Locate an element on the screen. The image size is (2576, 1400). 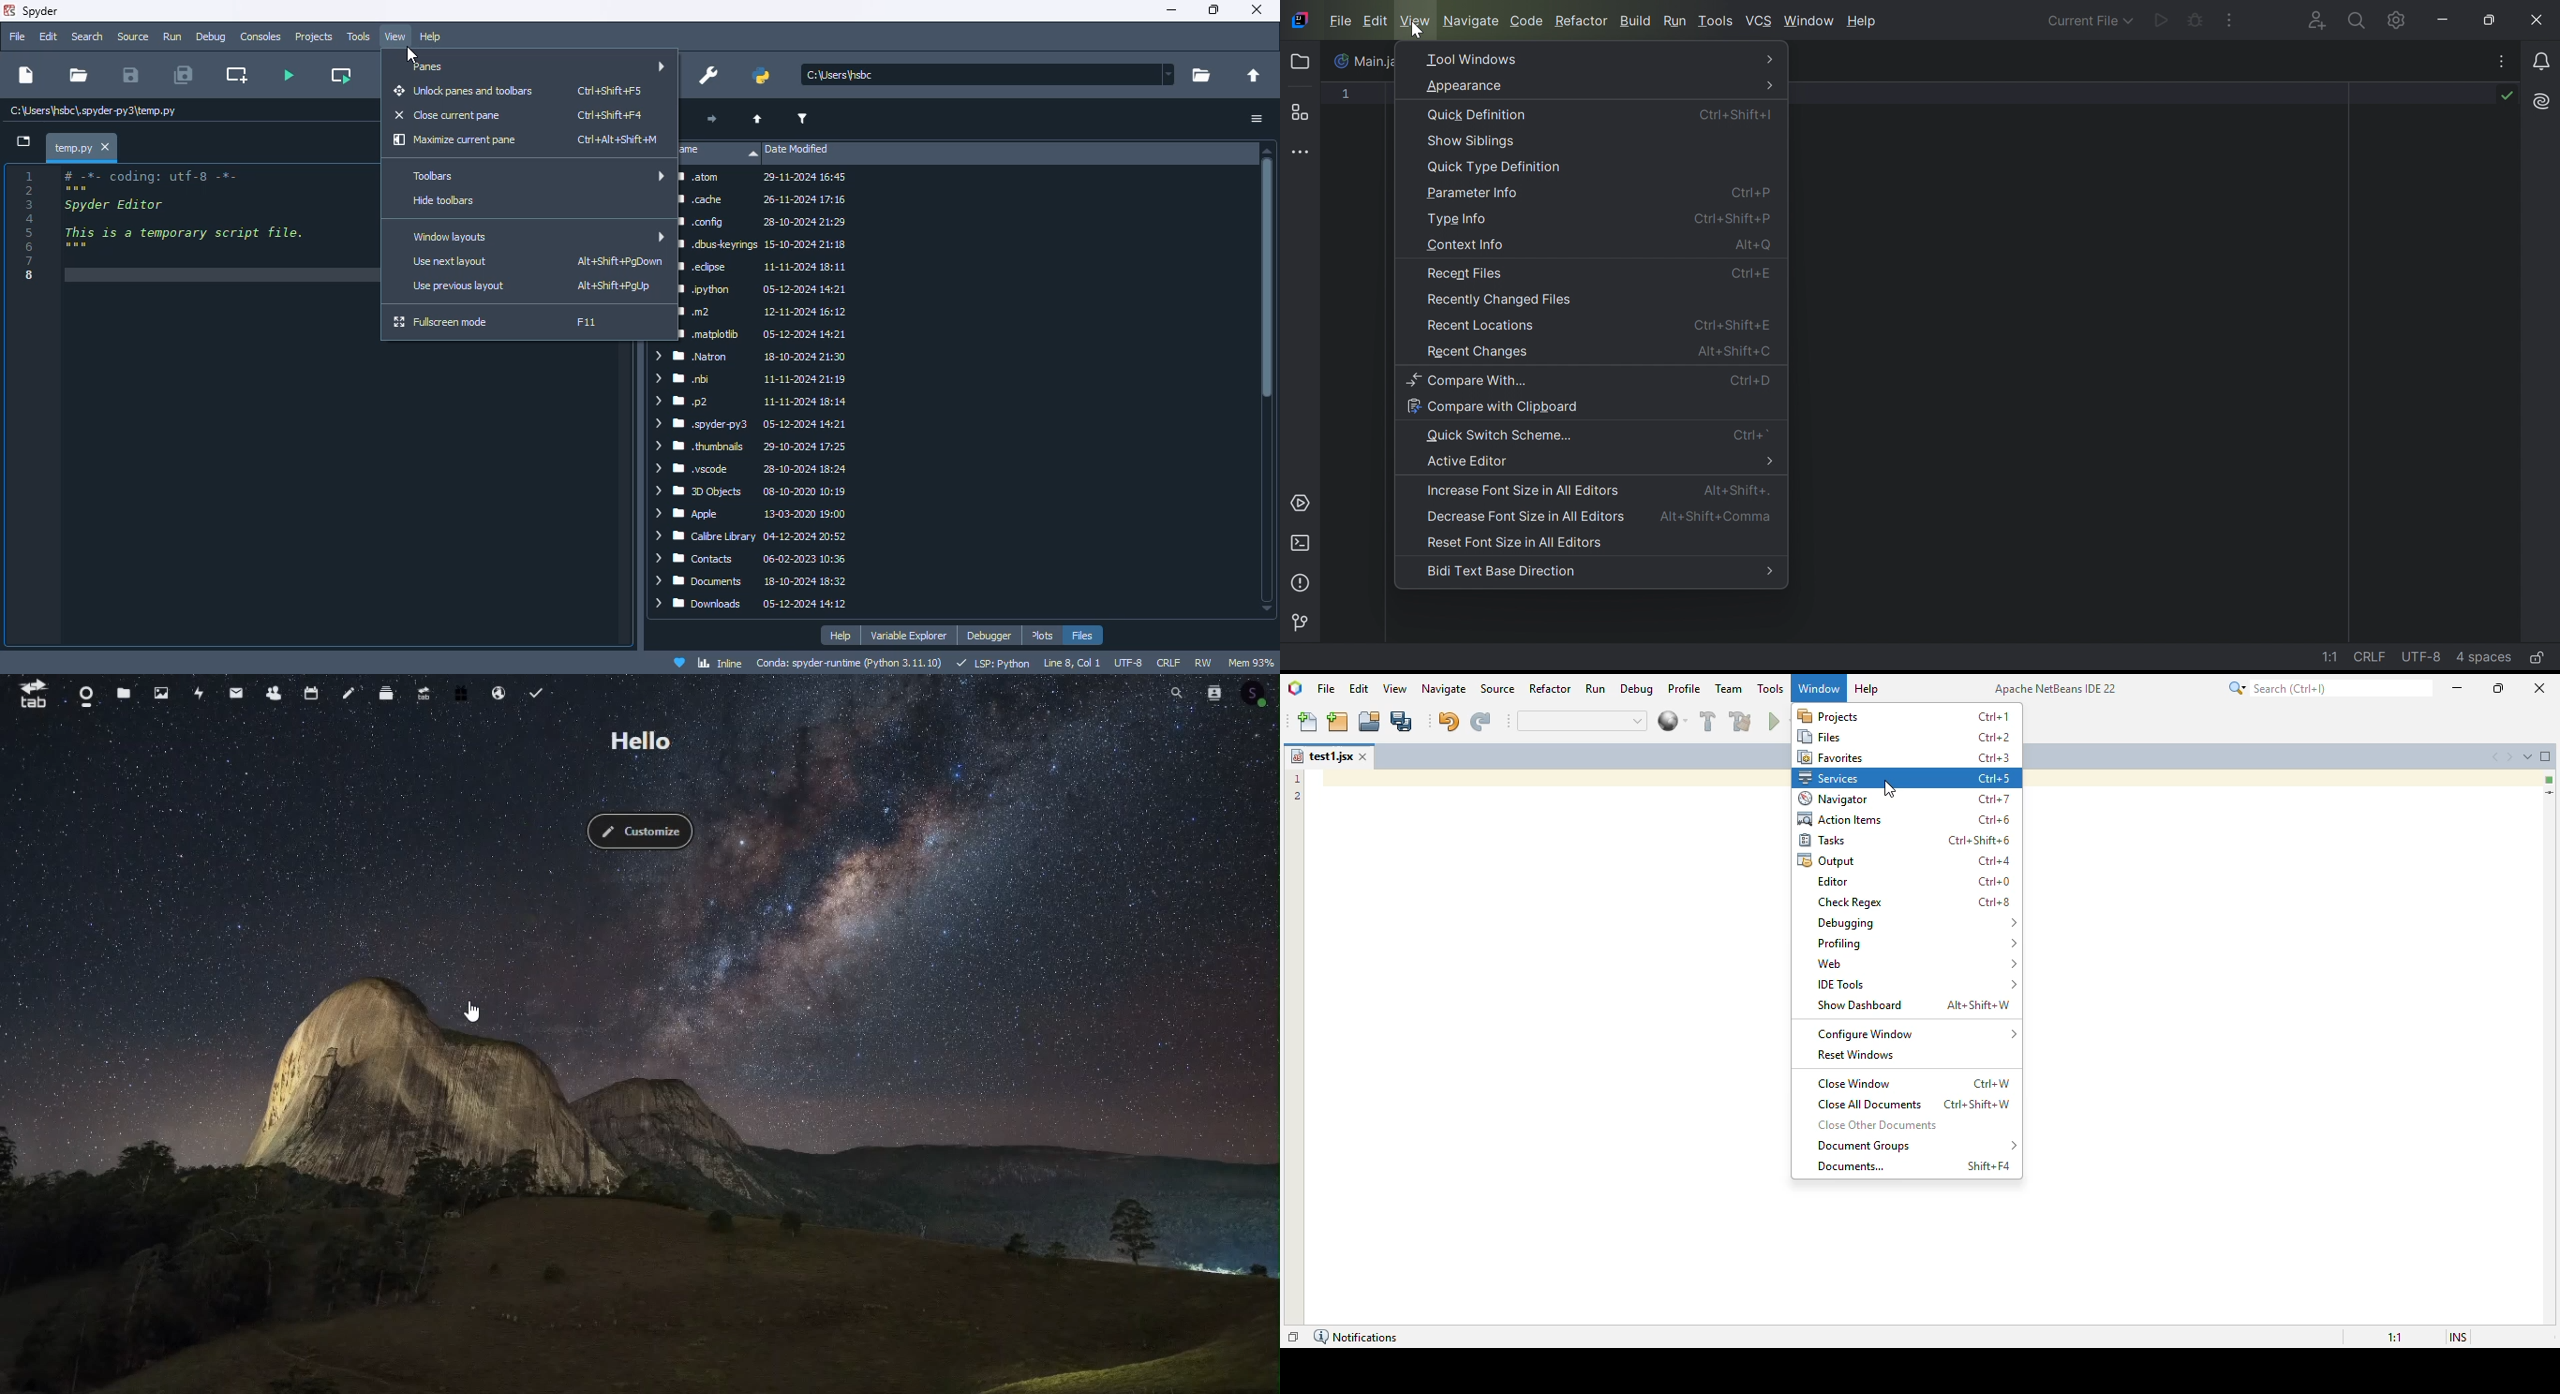
debug is located at coordinates (211, 36).